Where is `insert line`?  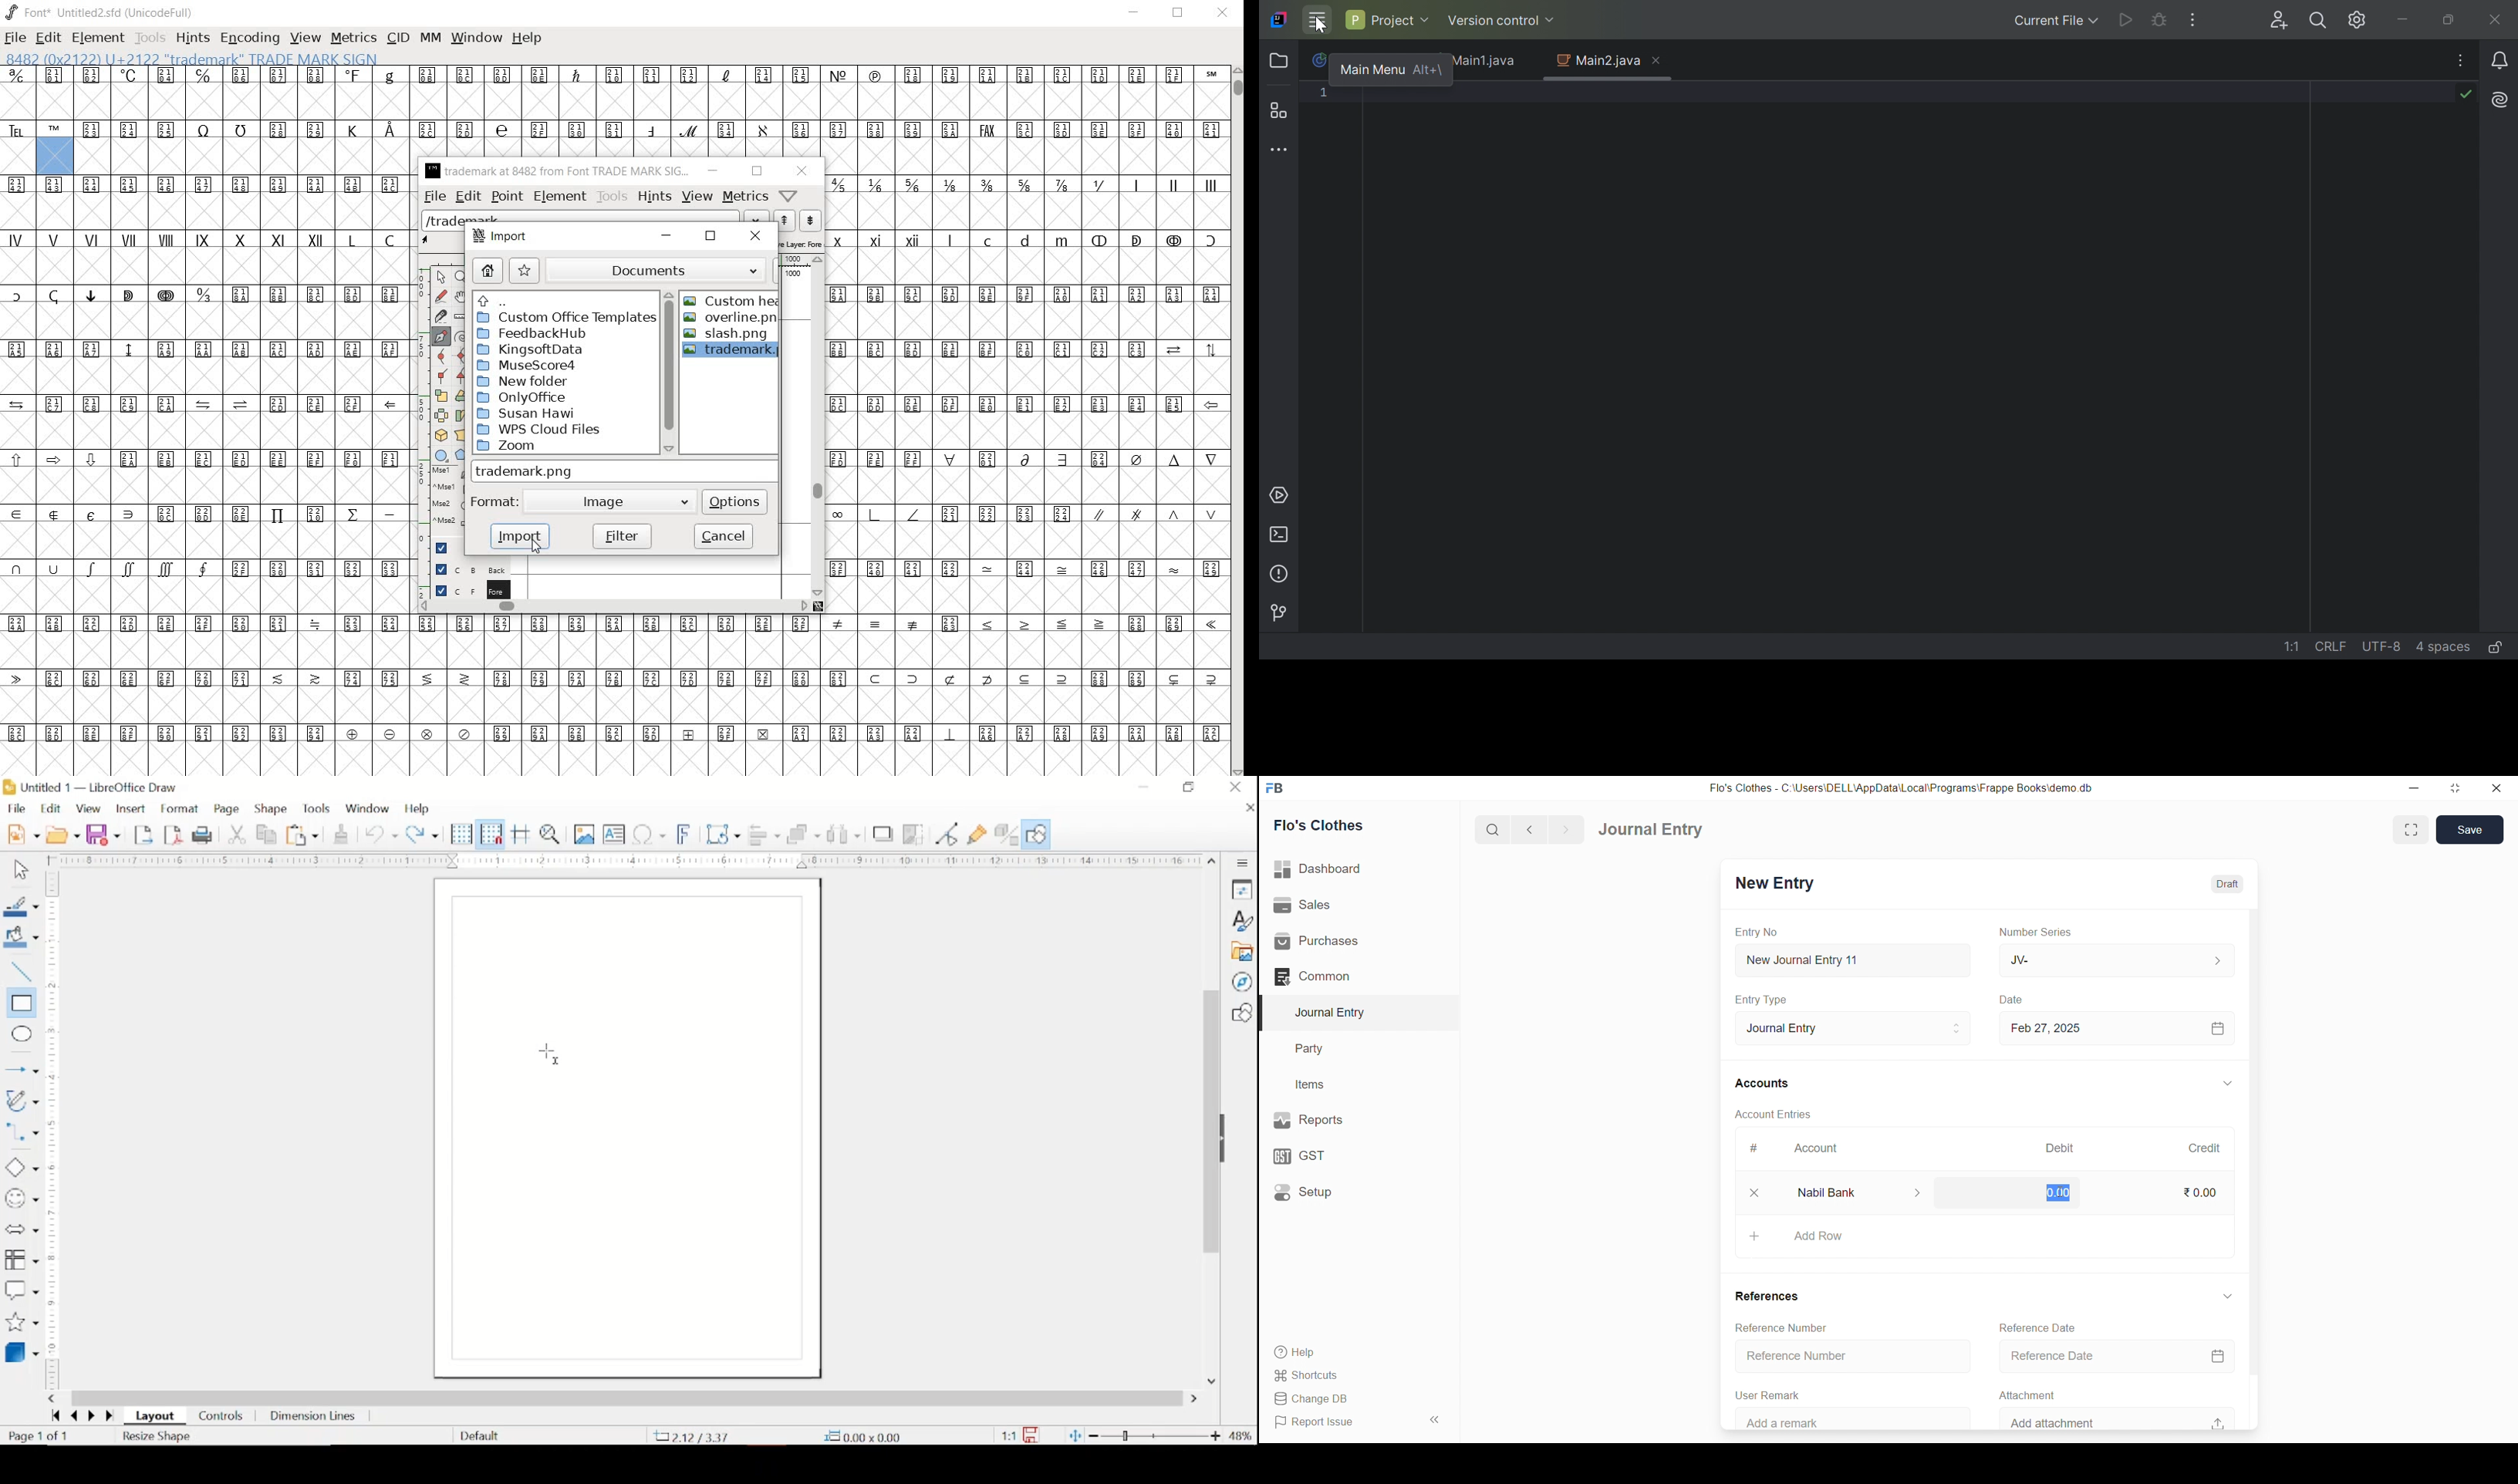 insert line is located at coordinates (22, 1071).